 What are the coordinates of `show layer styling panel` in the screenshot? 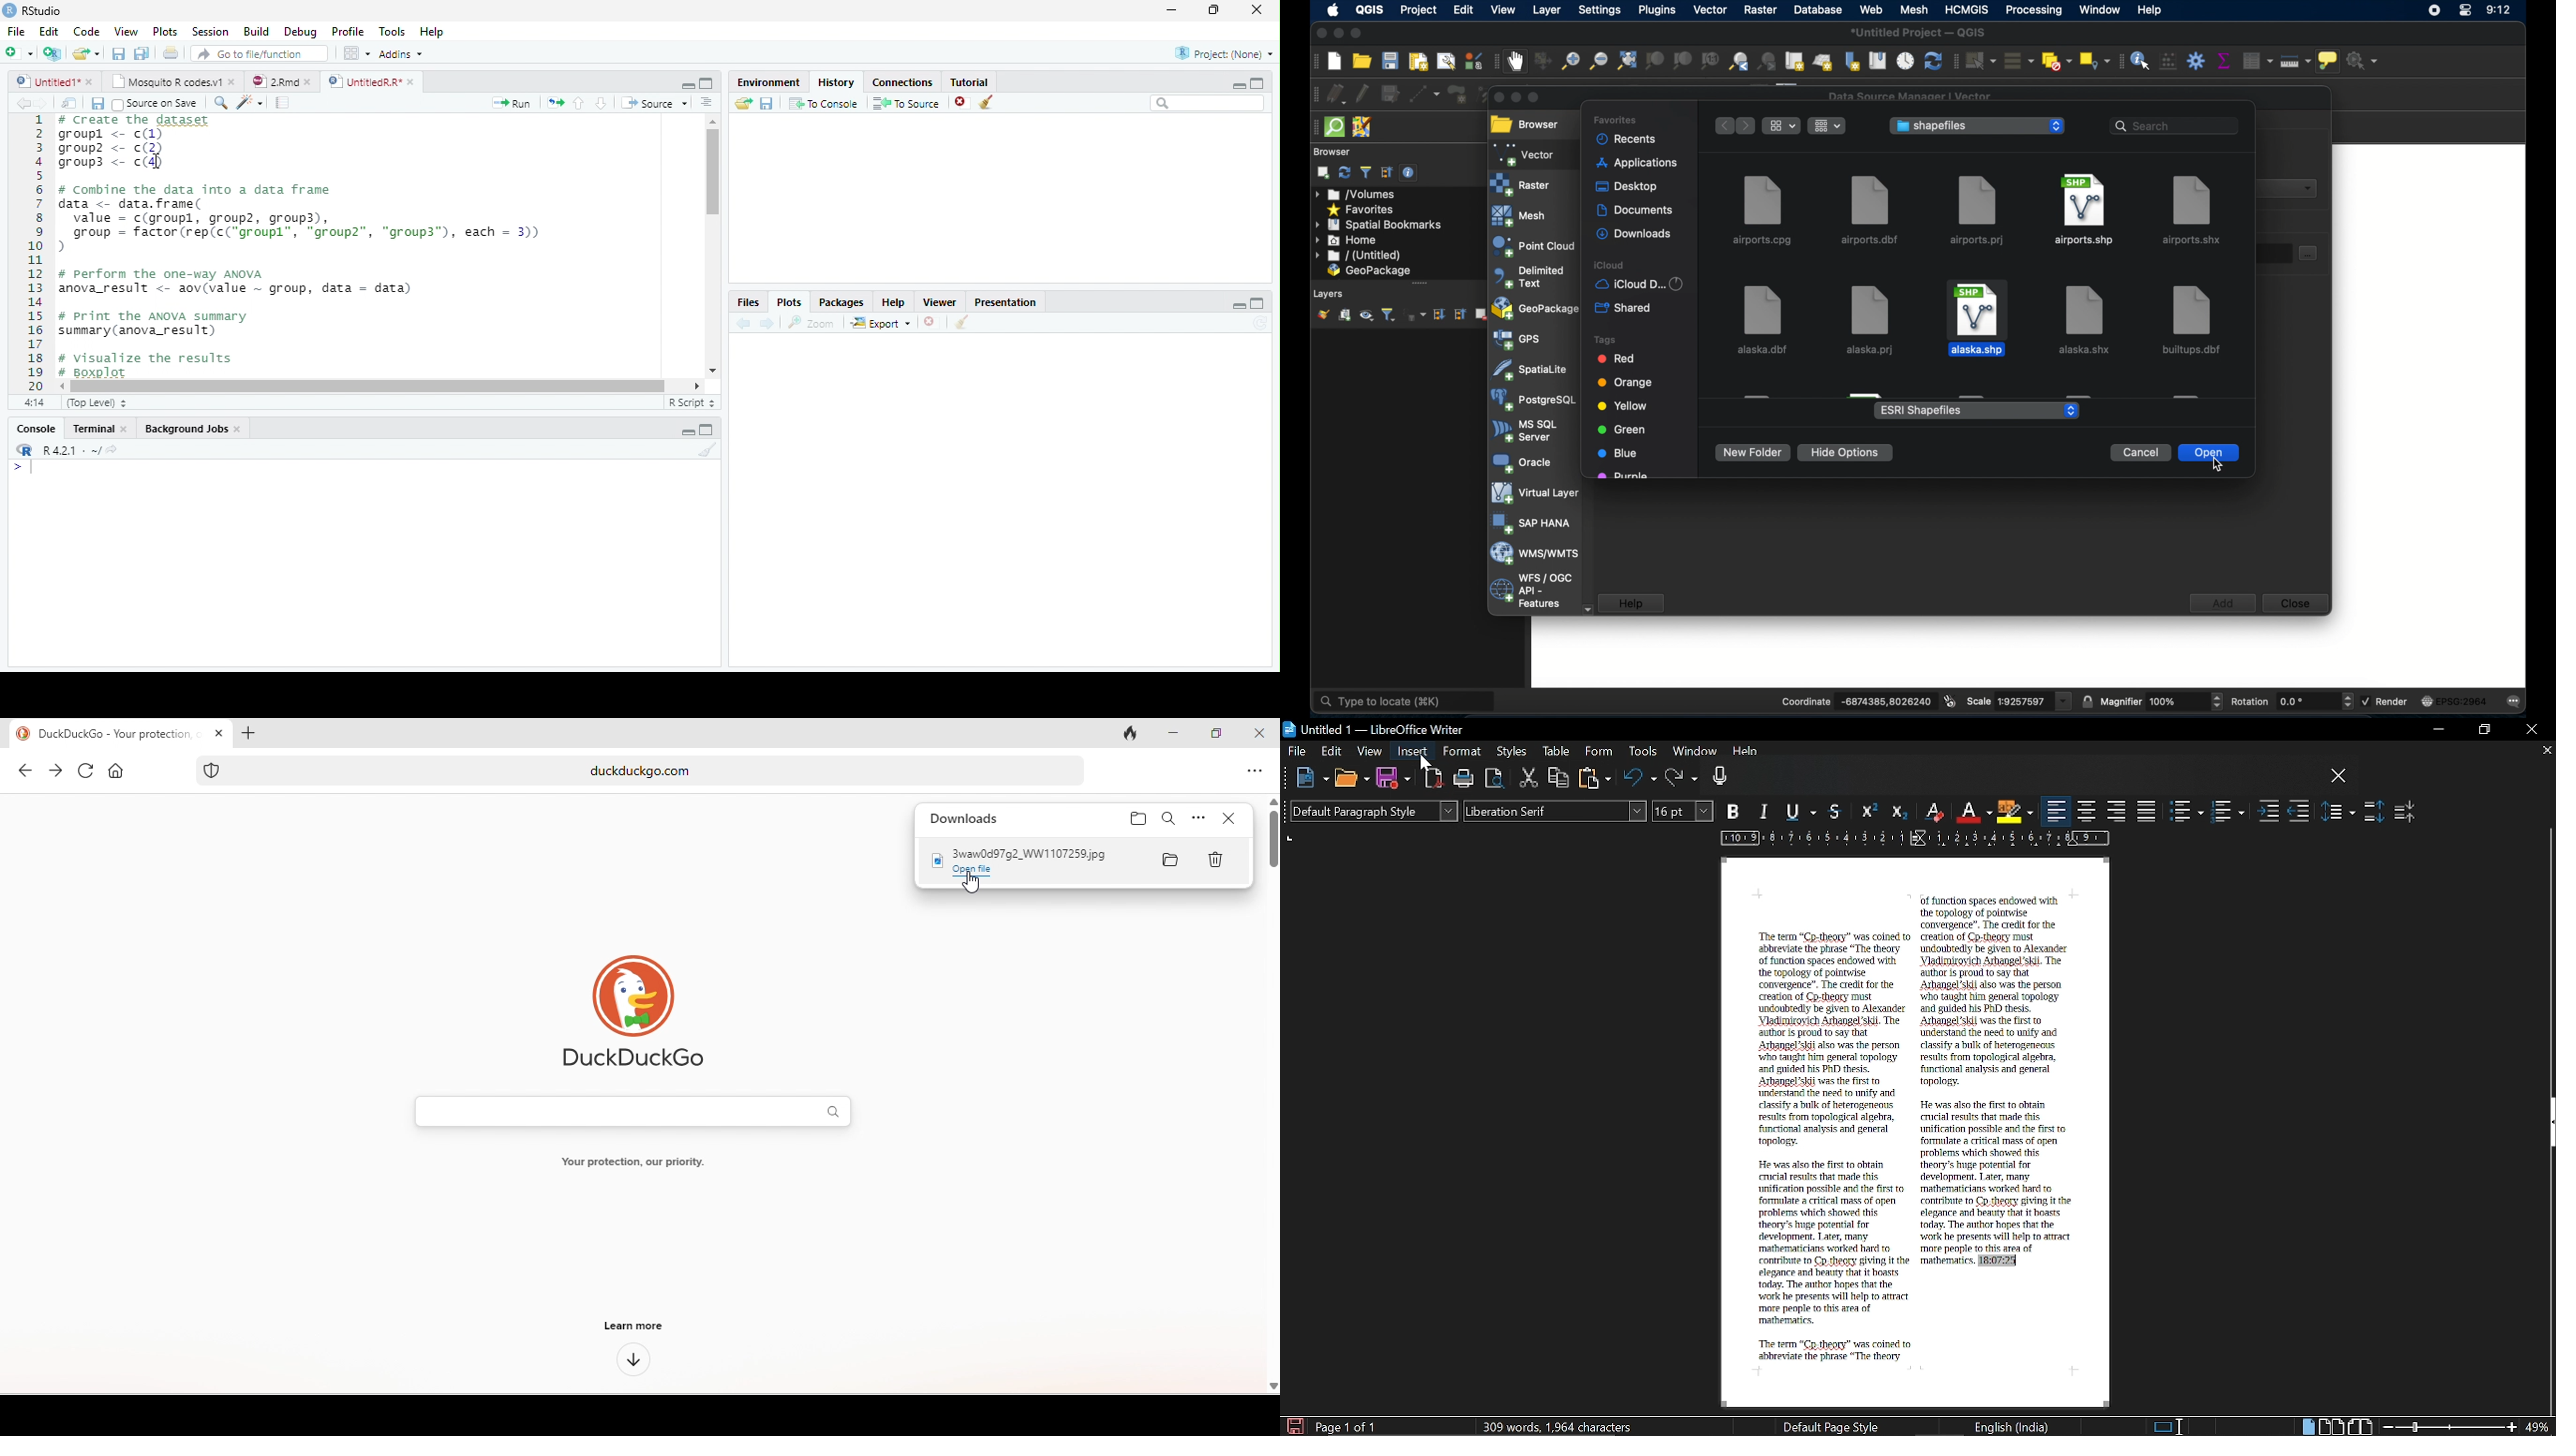 It's located at (1323, 315).